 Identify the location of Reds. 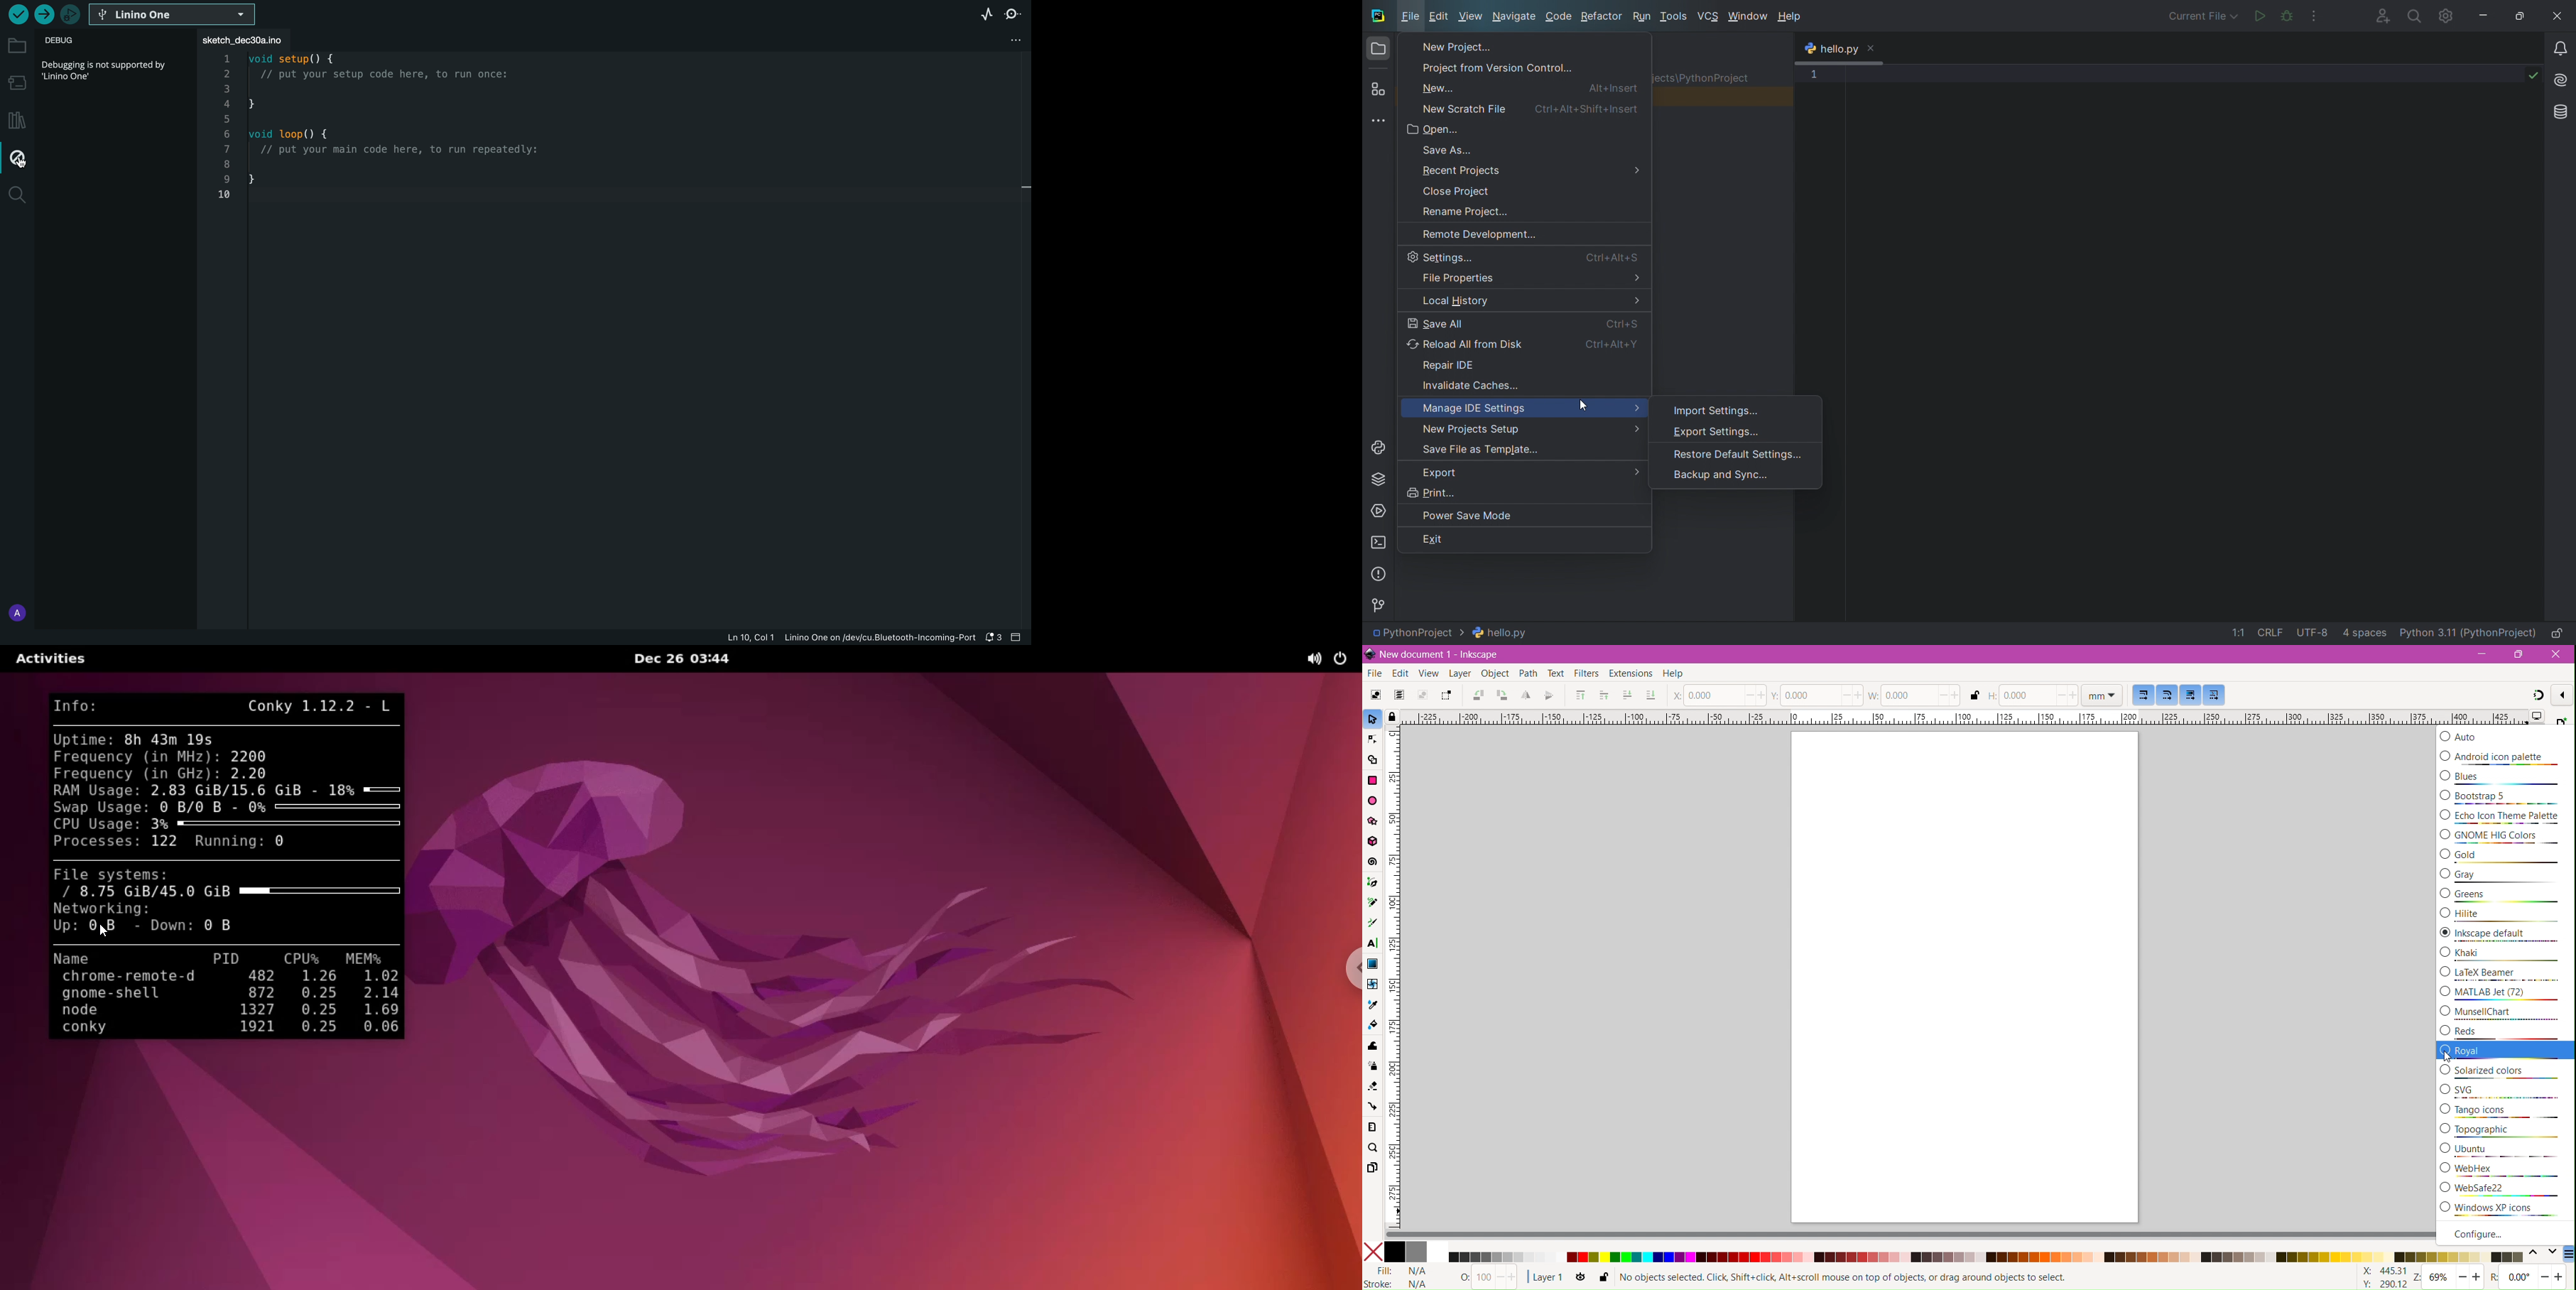
(2506, 1031).